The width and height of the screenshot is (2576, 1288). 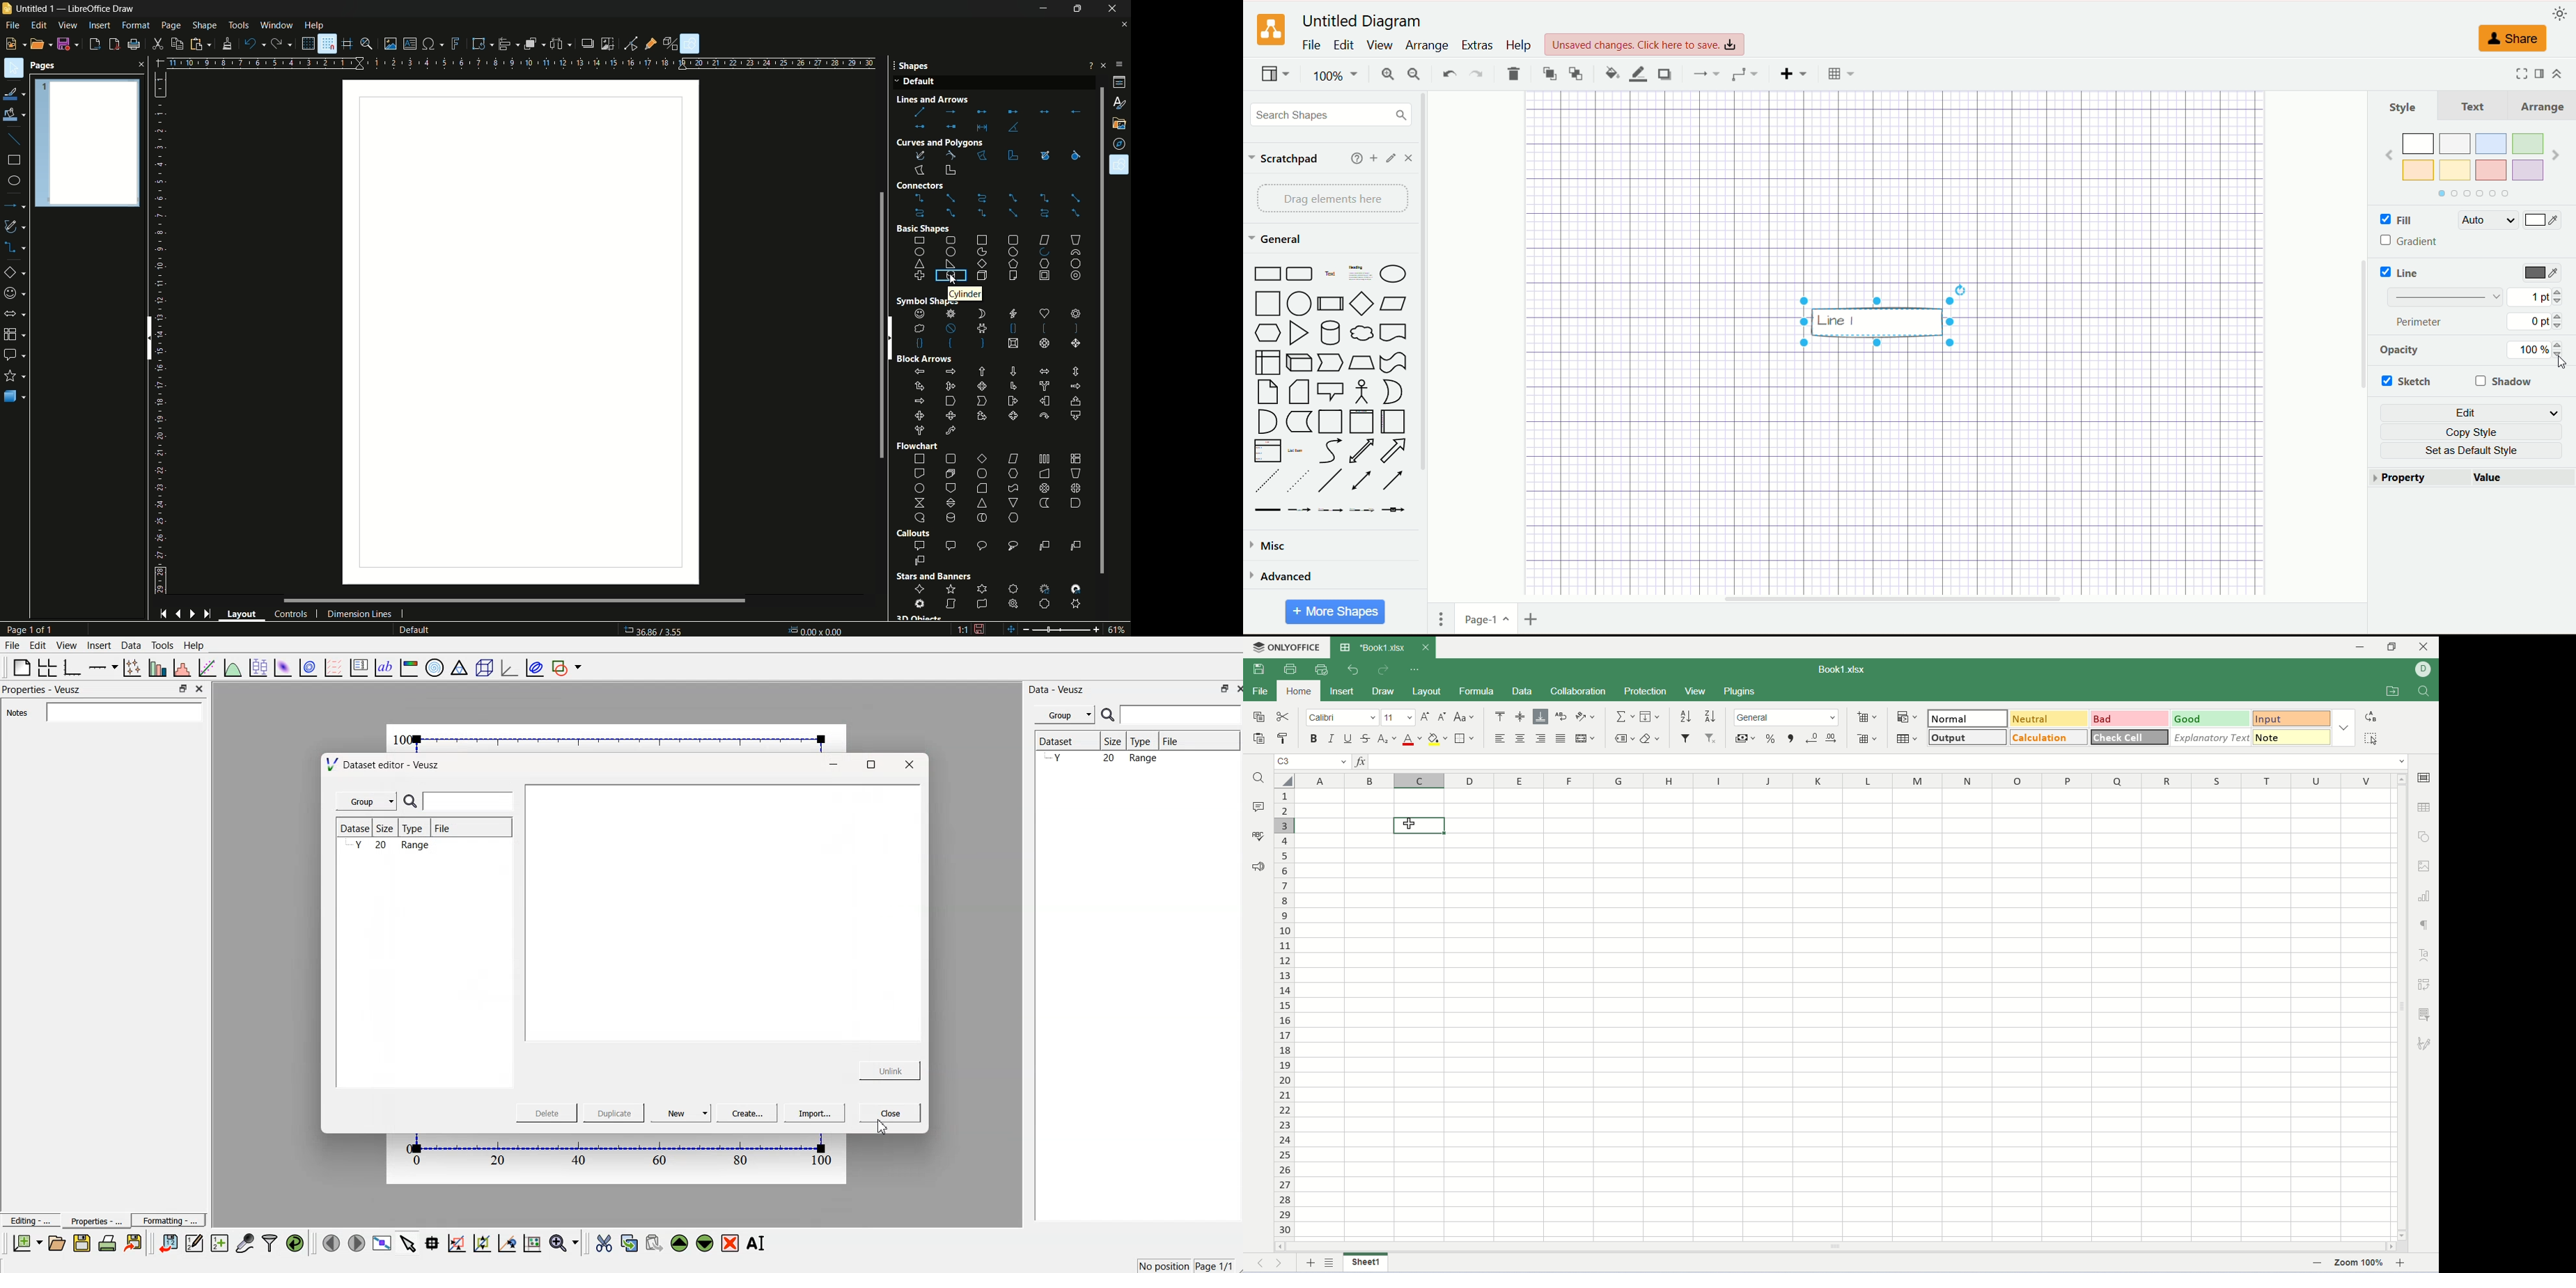 What do you see at coordinates (1330, 333) in the screenshot?
I see `Cylinder` at bounding box center [1330, 333].